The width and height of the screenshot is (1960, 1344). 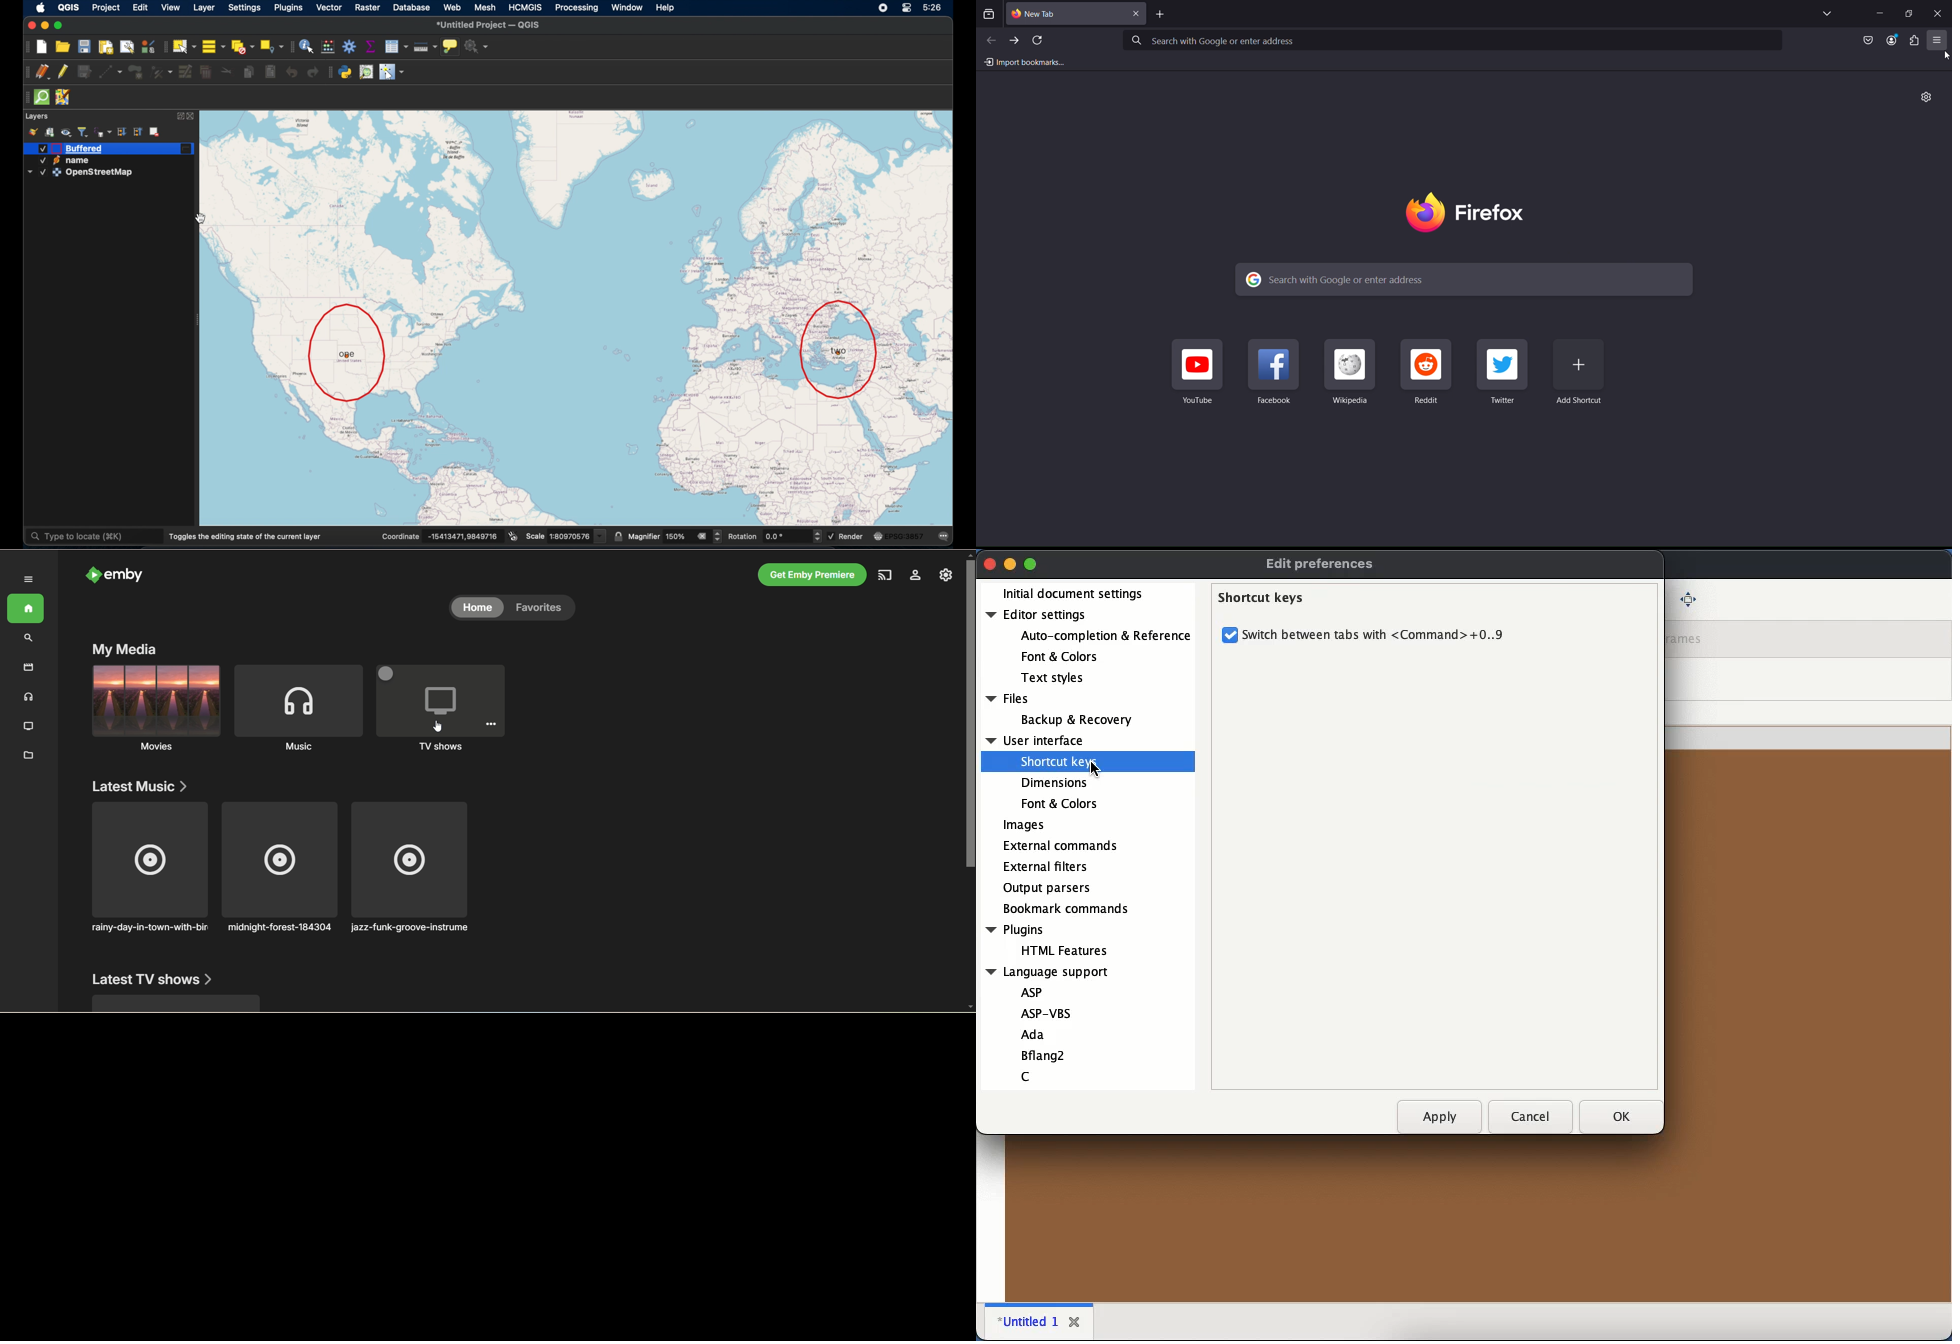 What do you see at coordinates (68, 7) in the screenshot?
I see `QGIS` at bounding box center [68, 7].